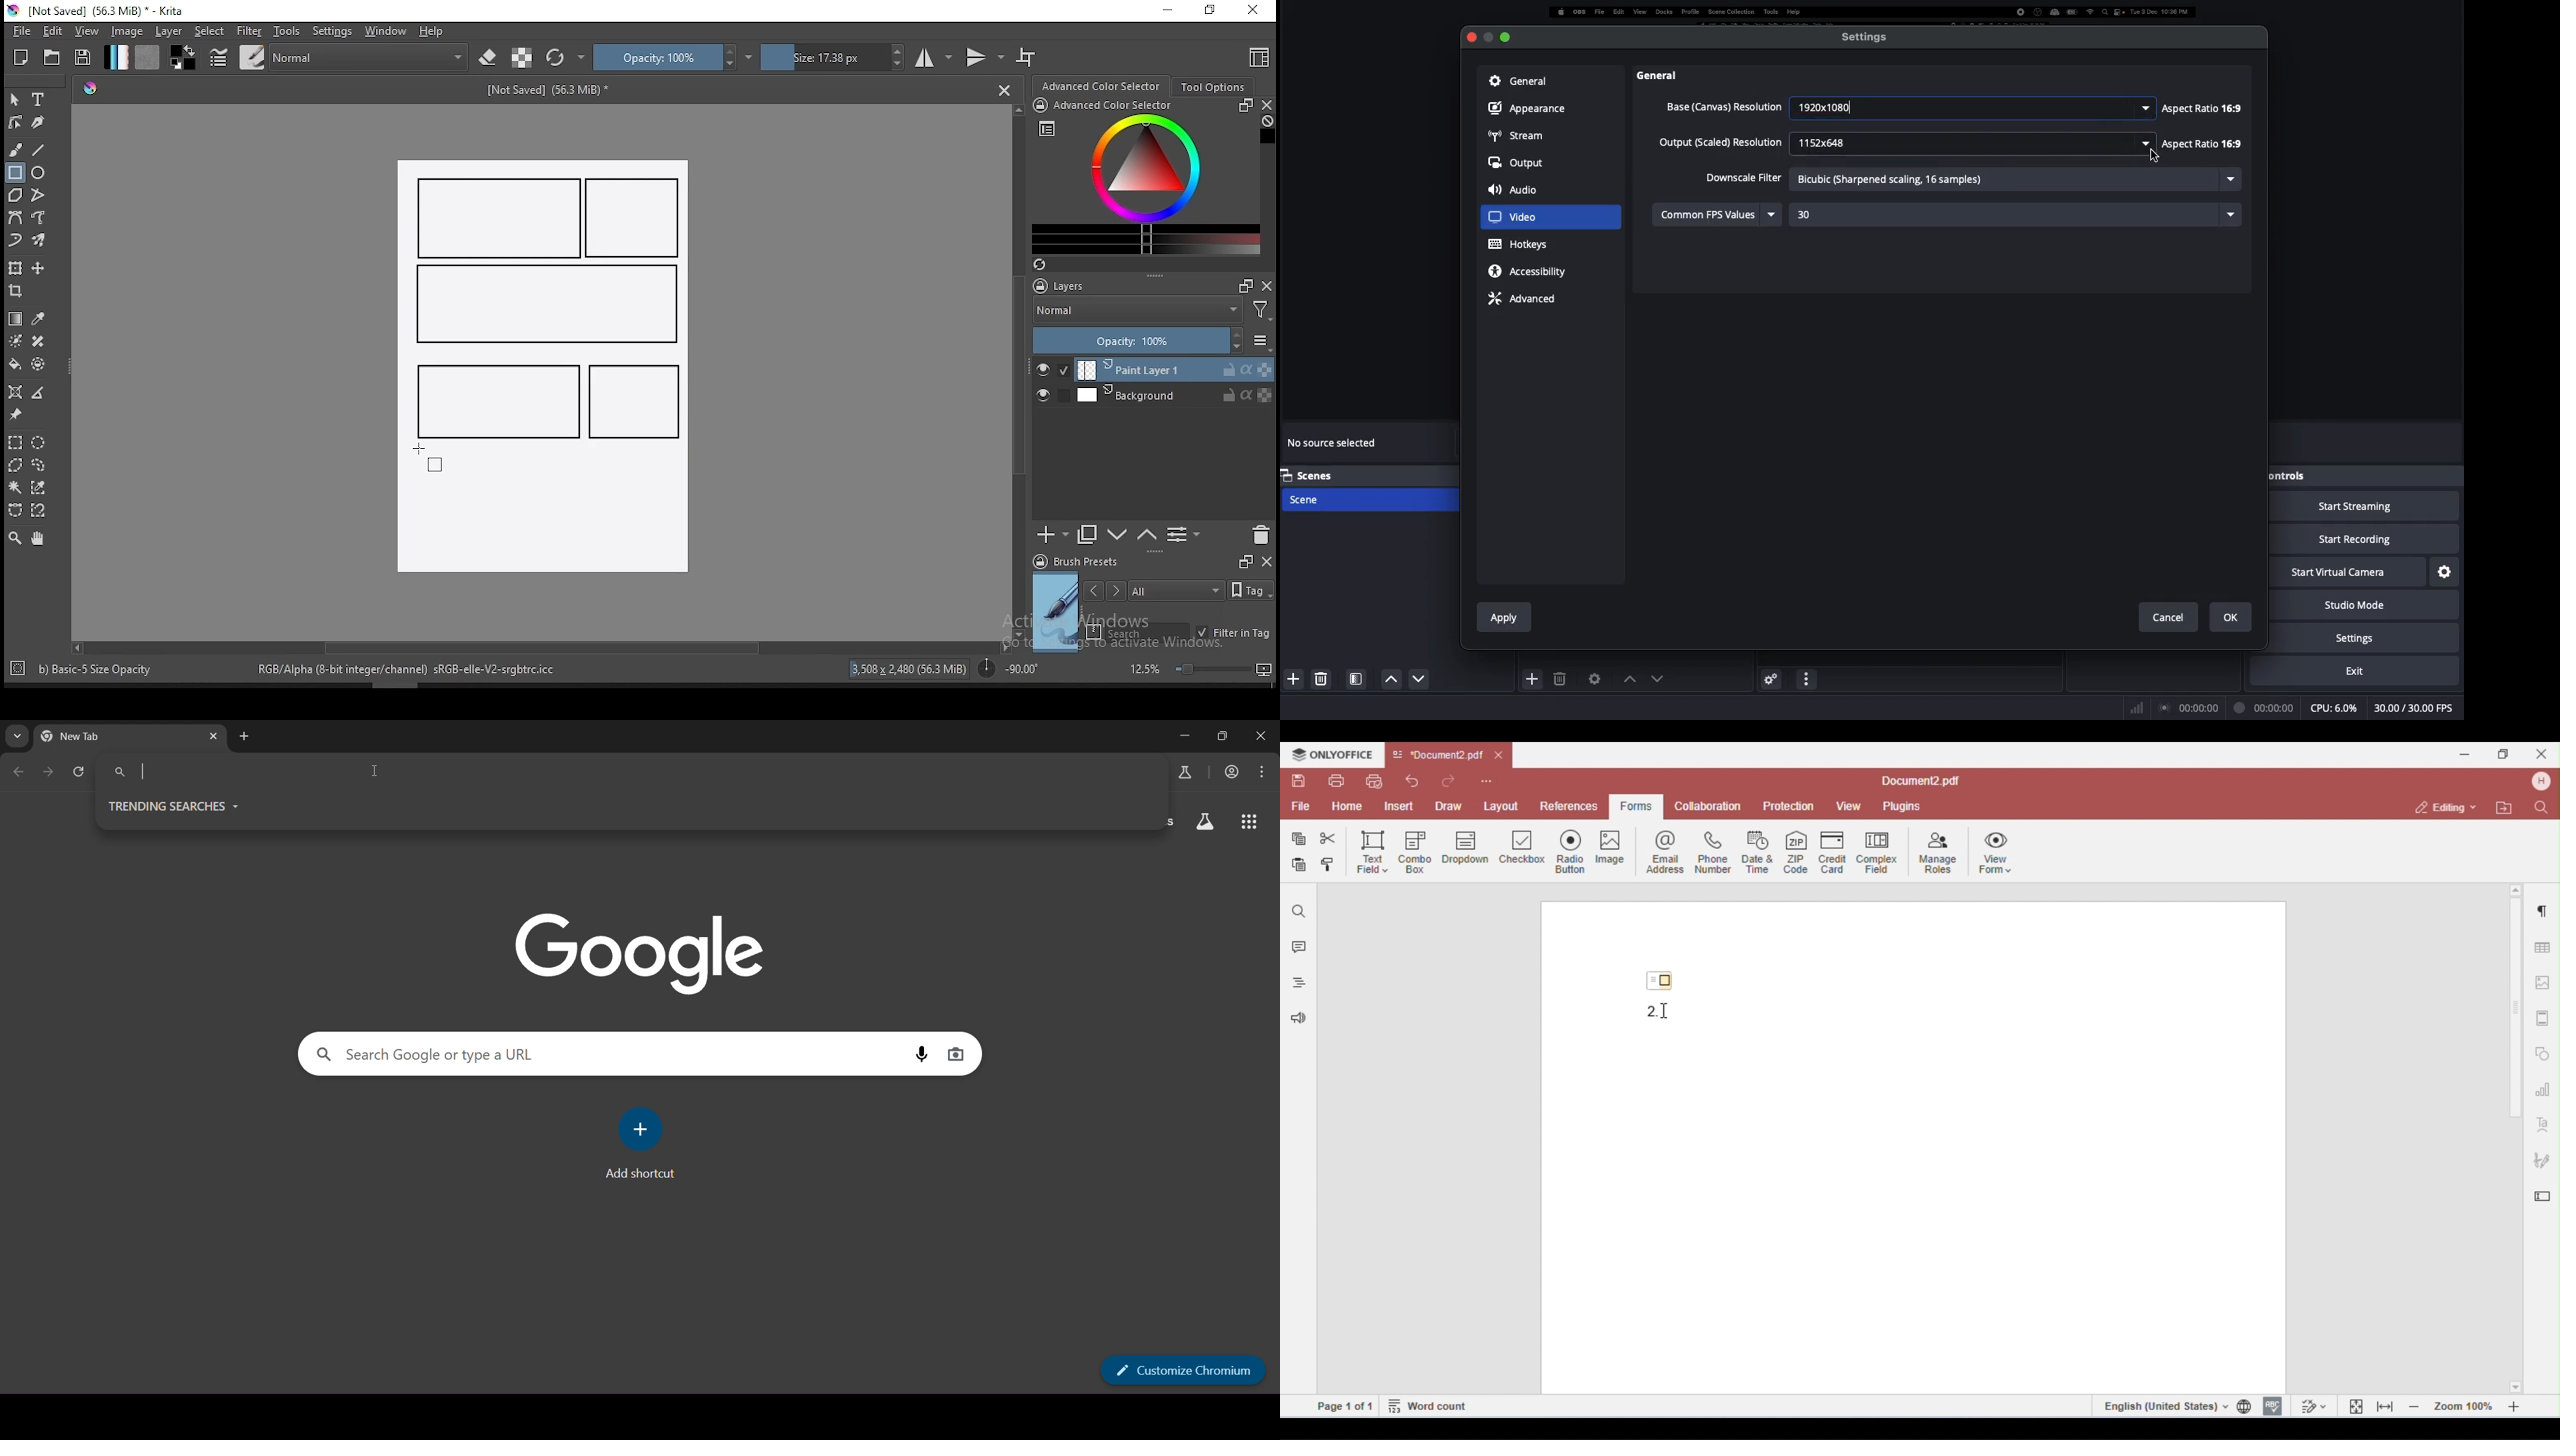  I want to click on filter in tag, so click(1233, 634).